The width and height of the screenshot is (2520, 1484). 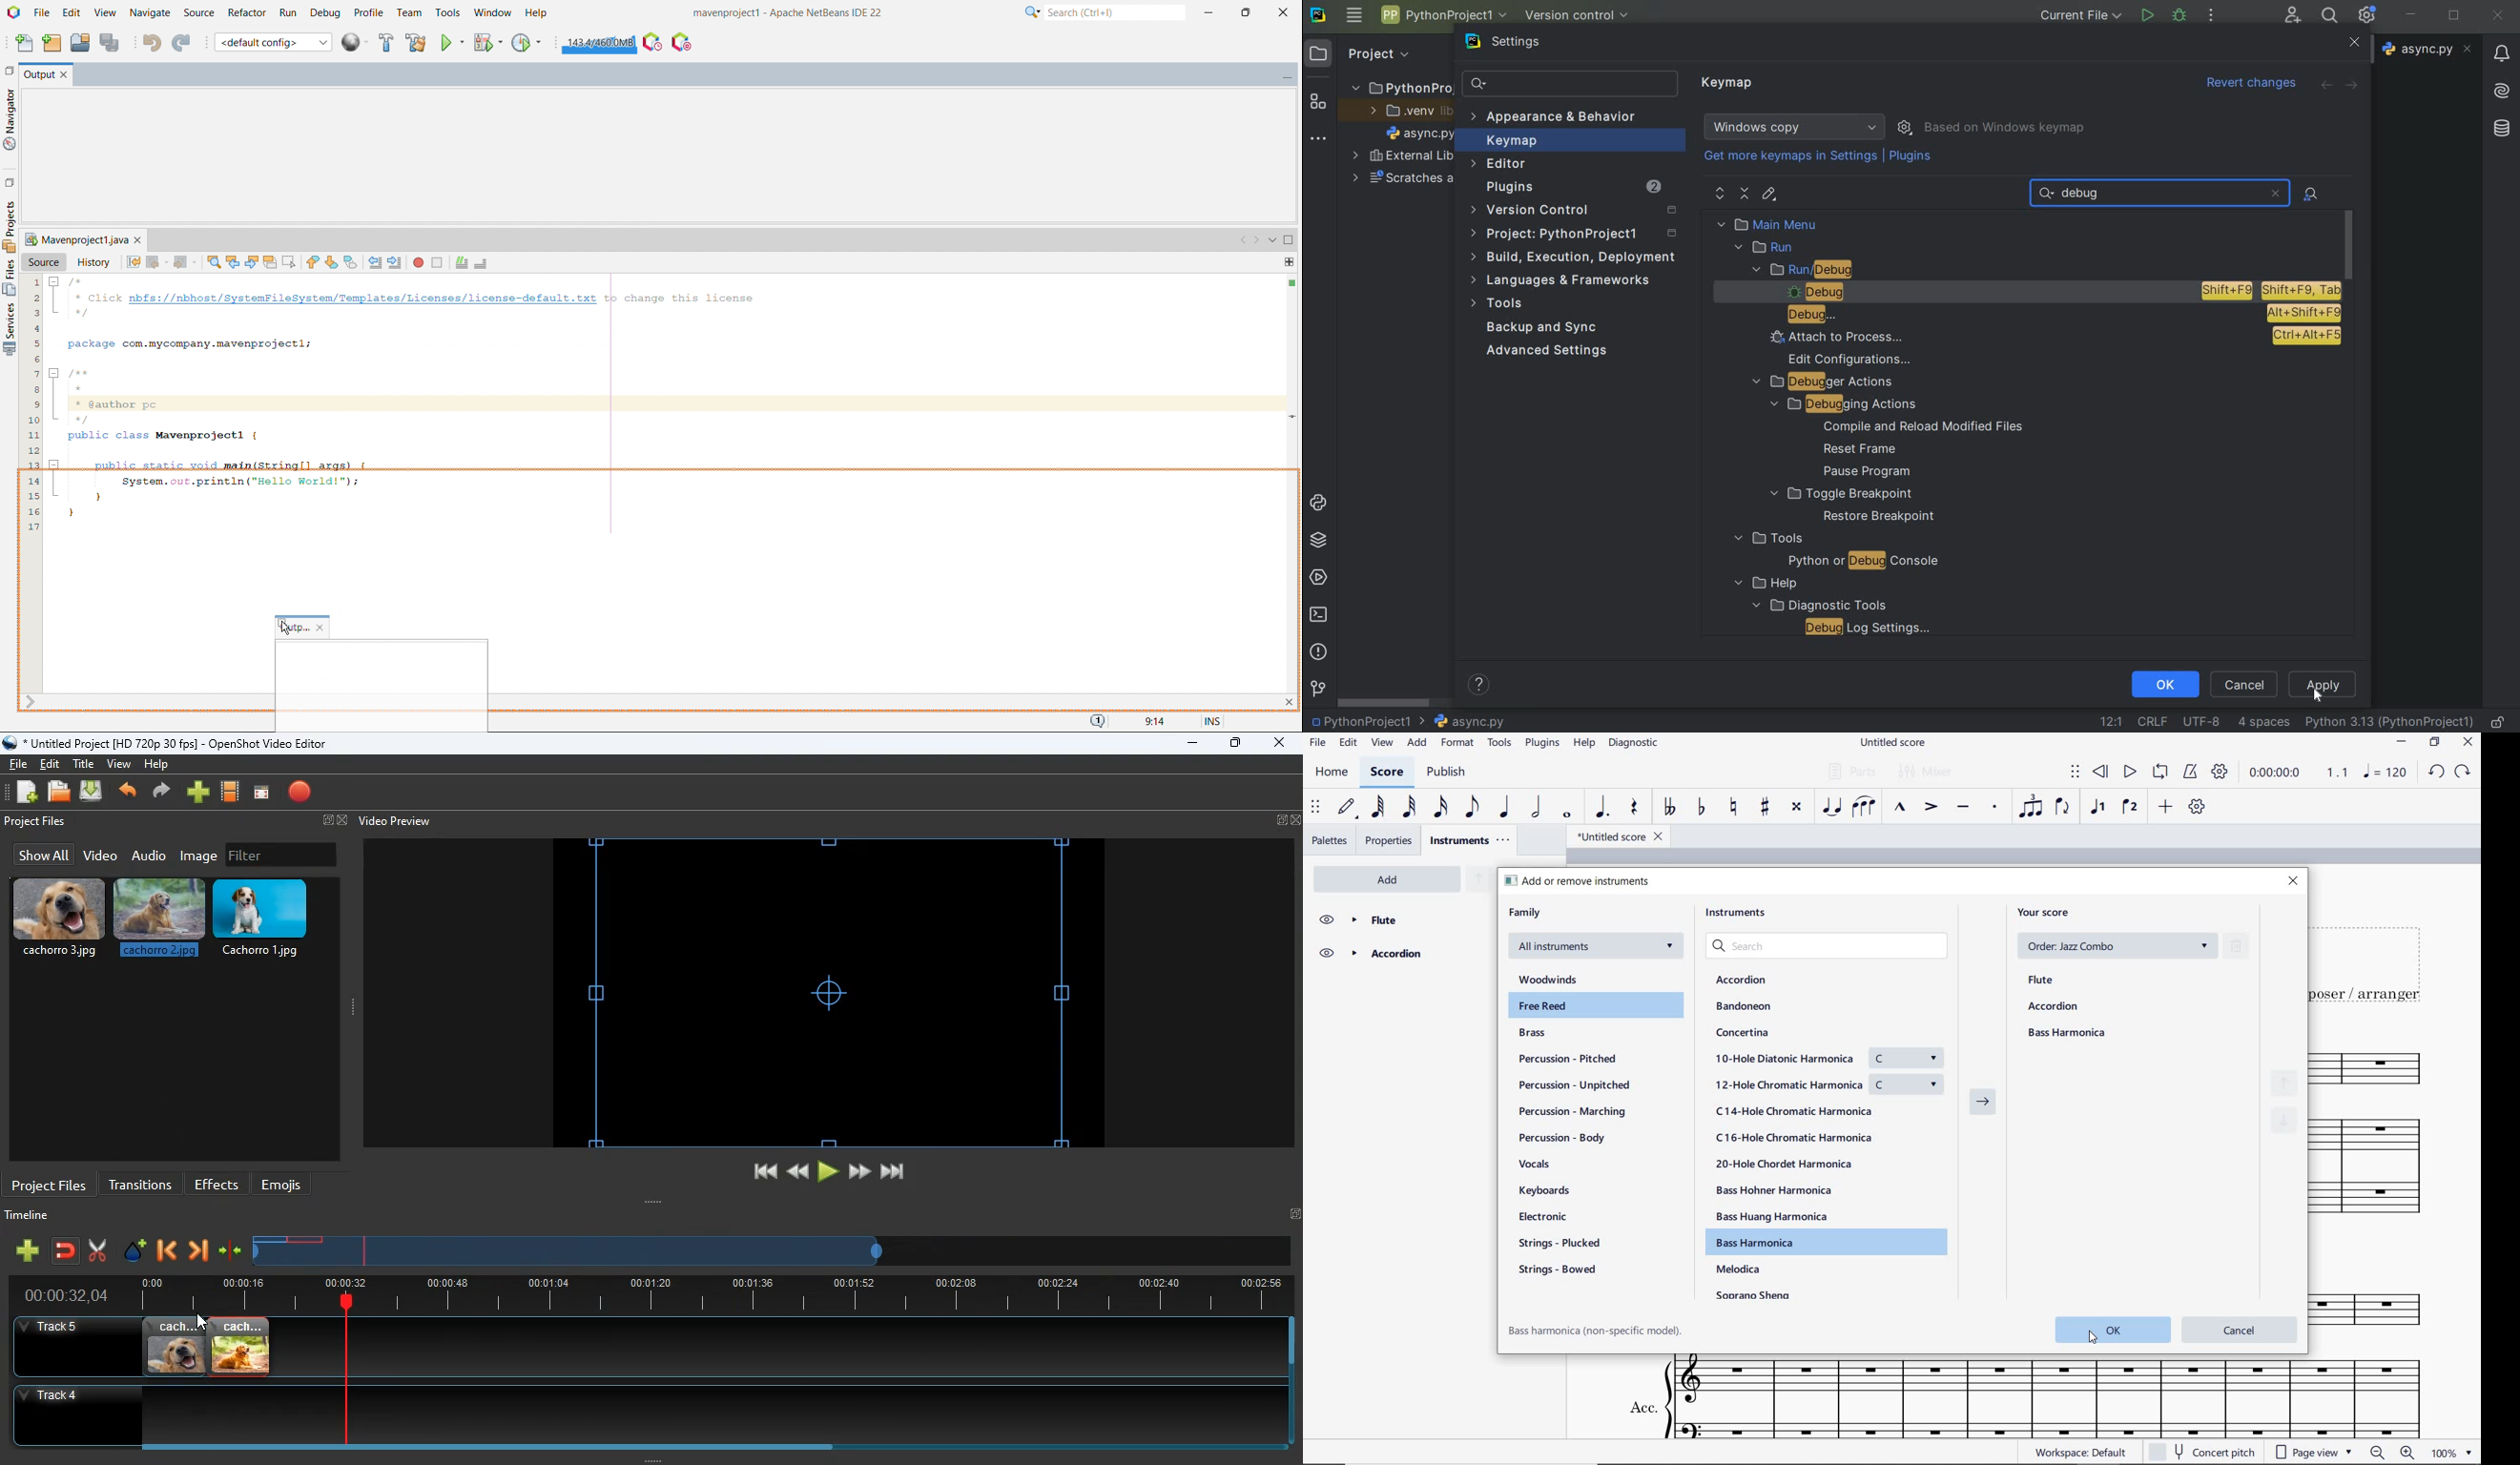 I want to click on track 5, so click(x=53, y=1328).